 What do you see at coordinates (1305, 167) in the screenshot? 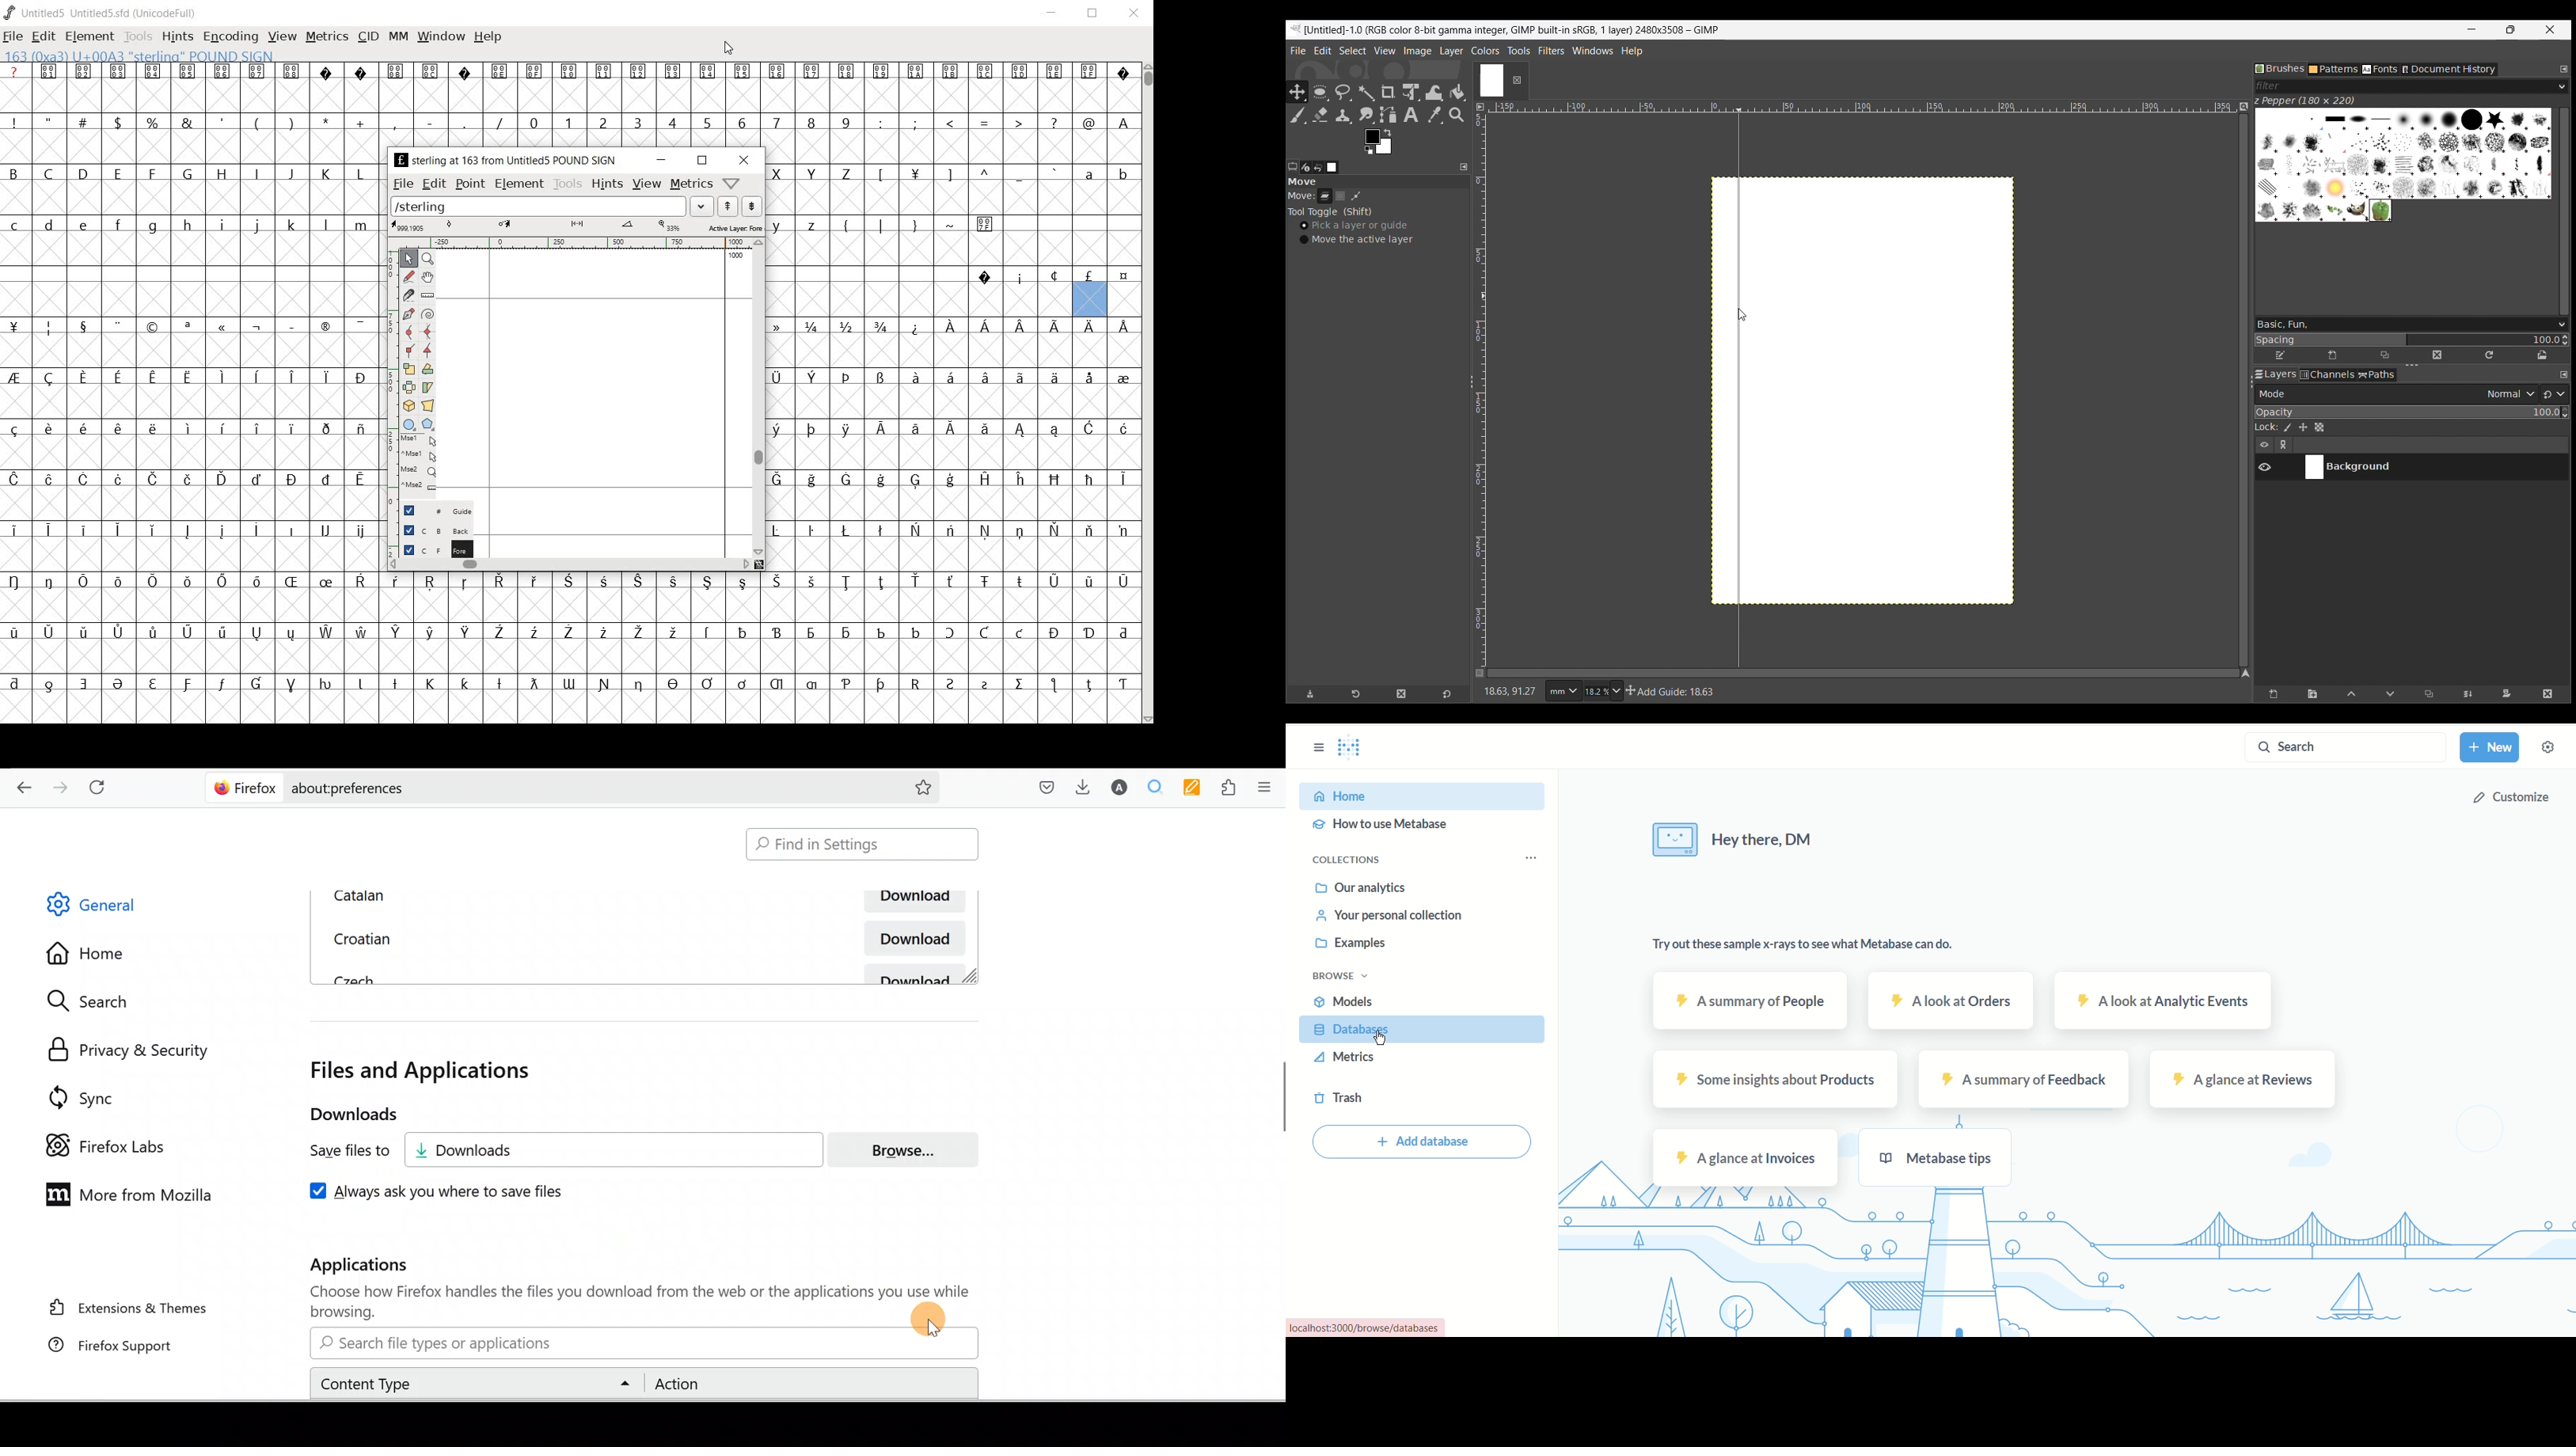
I see `Device status` at bounding box center [1305, 167].